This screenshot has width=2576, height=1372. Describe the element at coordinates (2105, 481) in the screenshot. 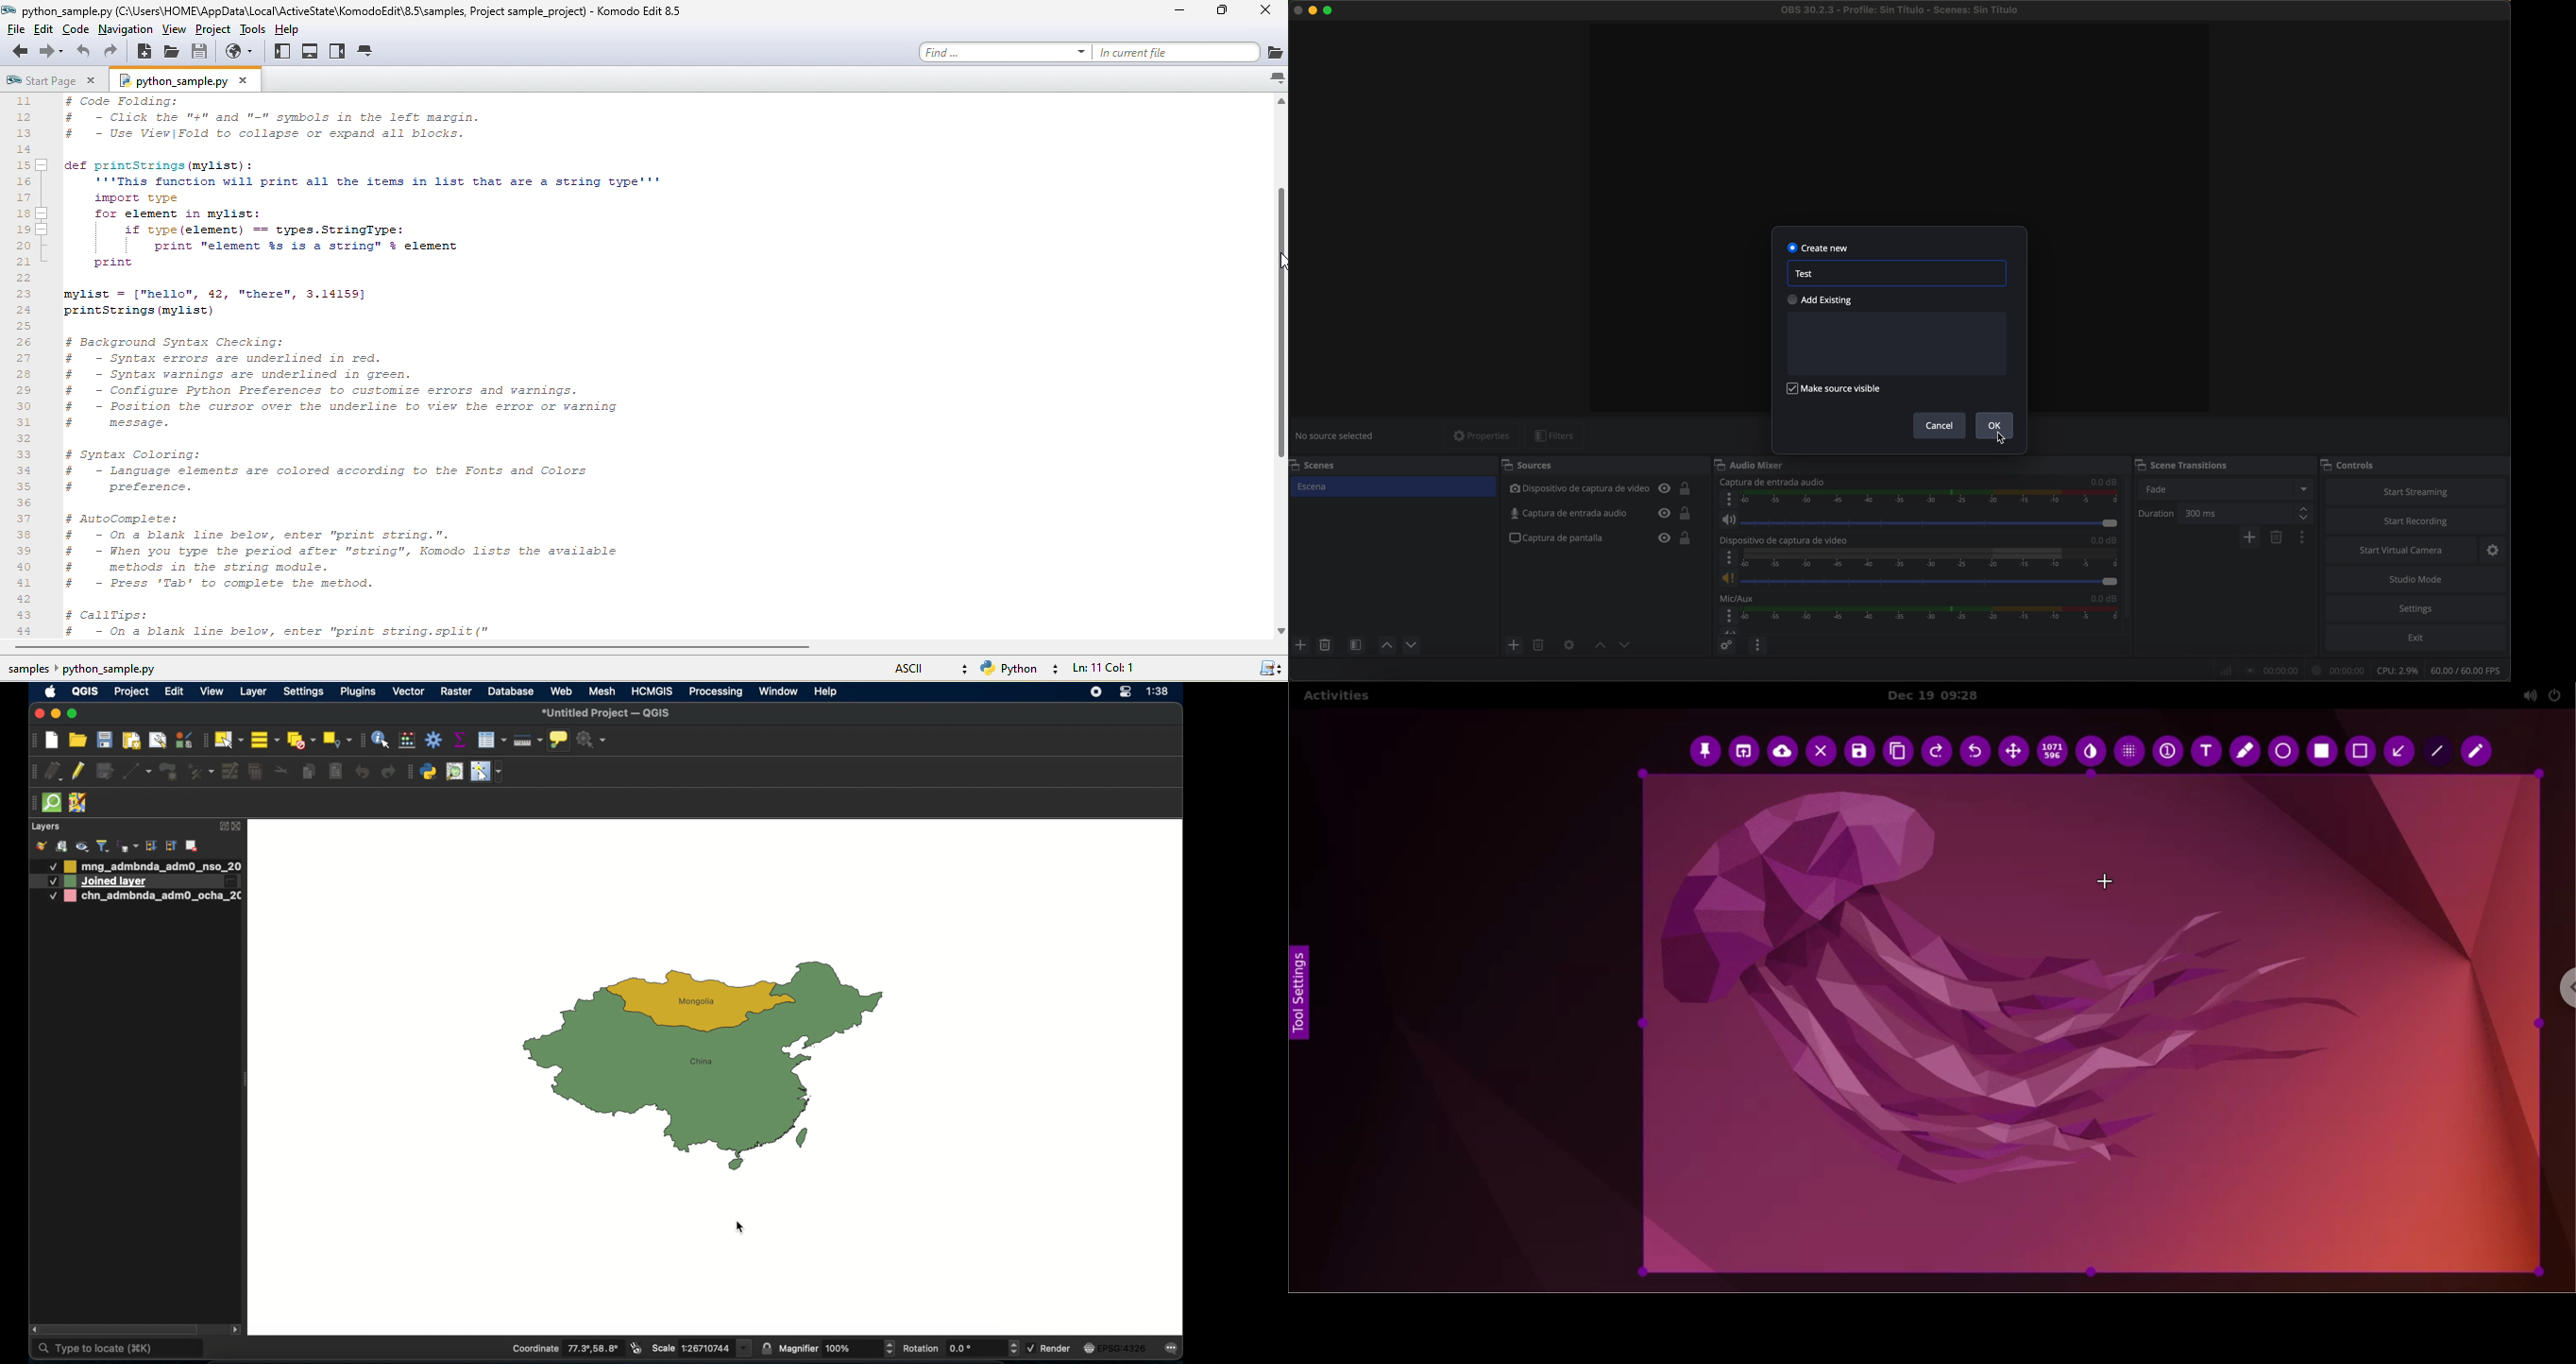

I see `0.0 dB` at that location.